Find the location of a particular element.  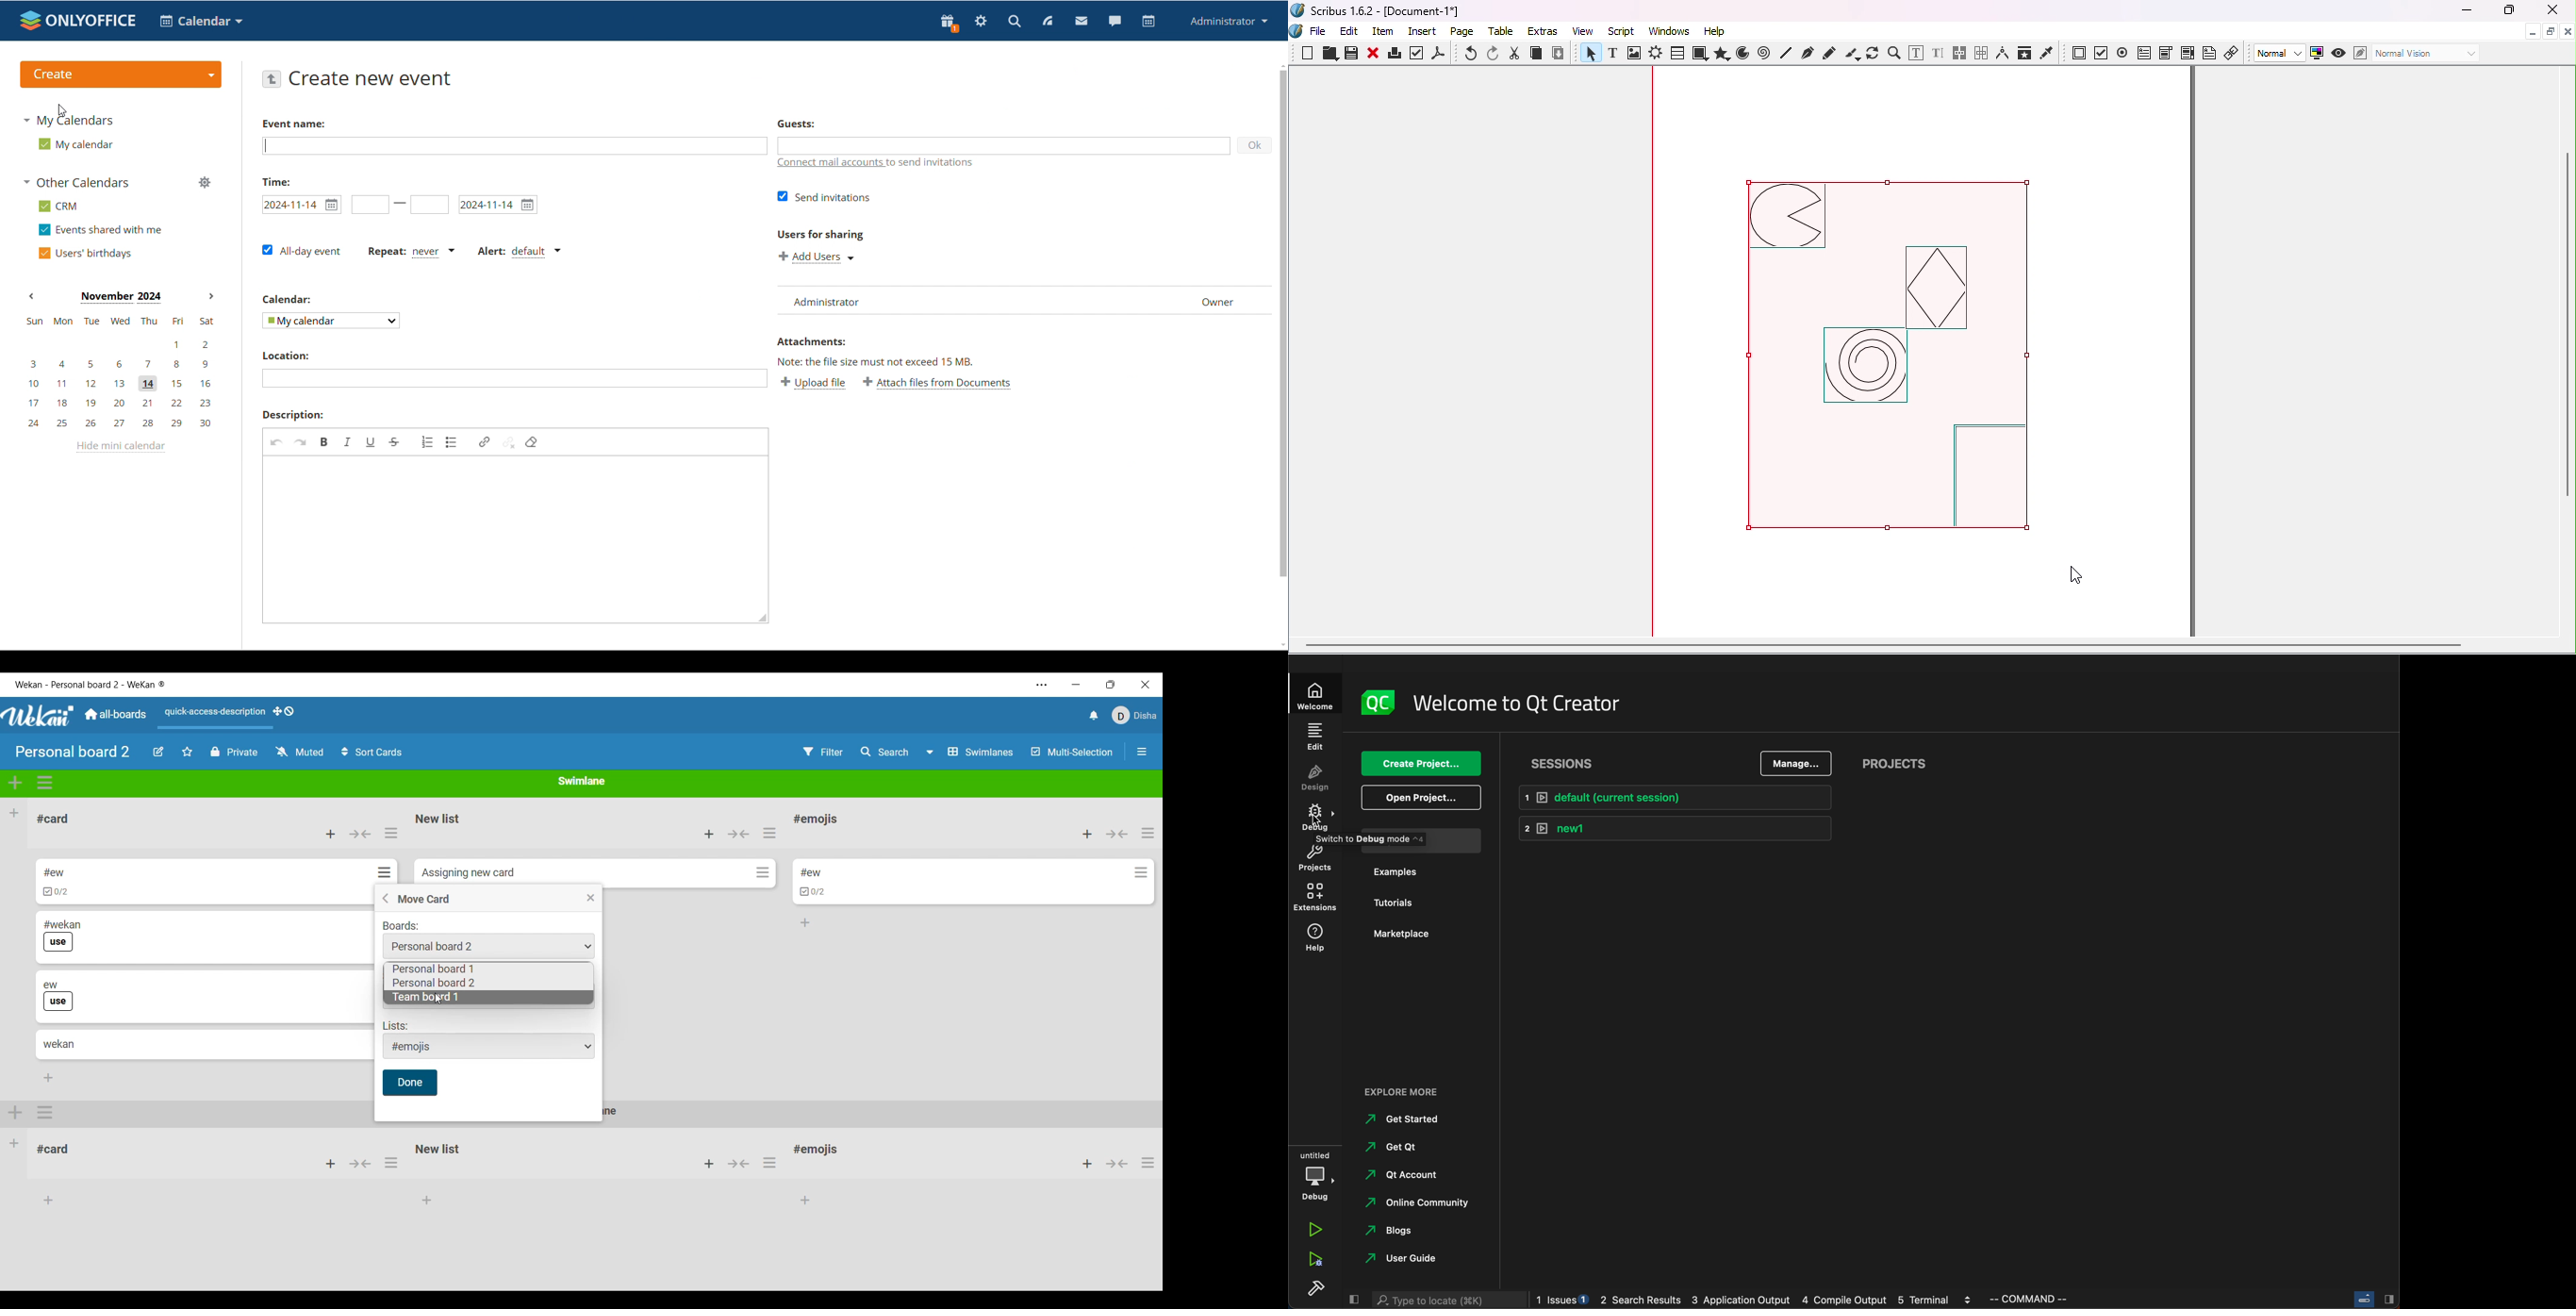

Open is located at coordinates (1328, 55).